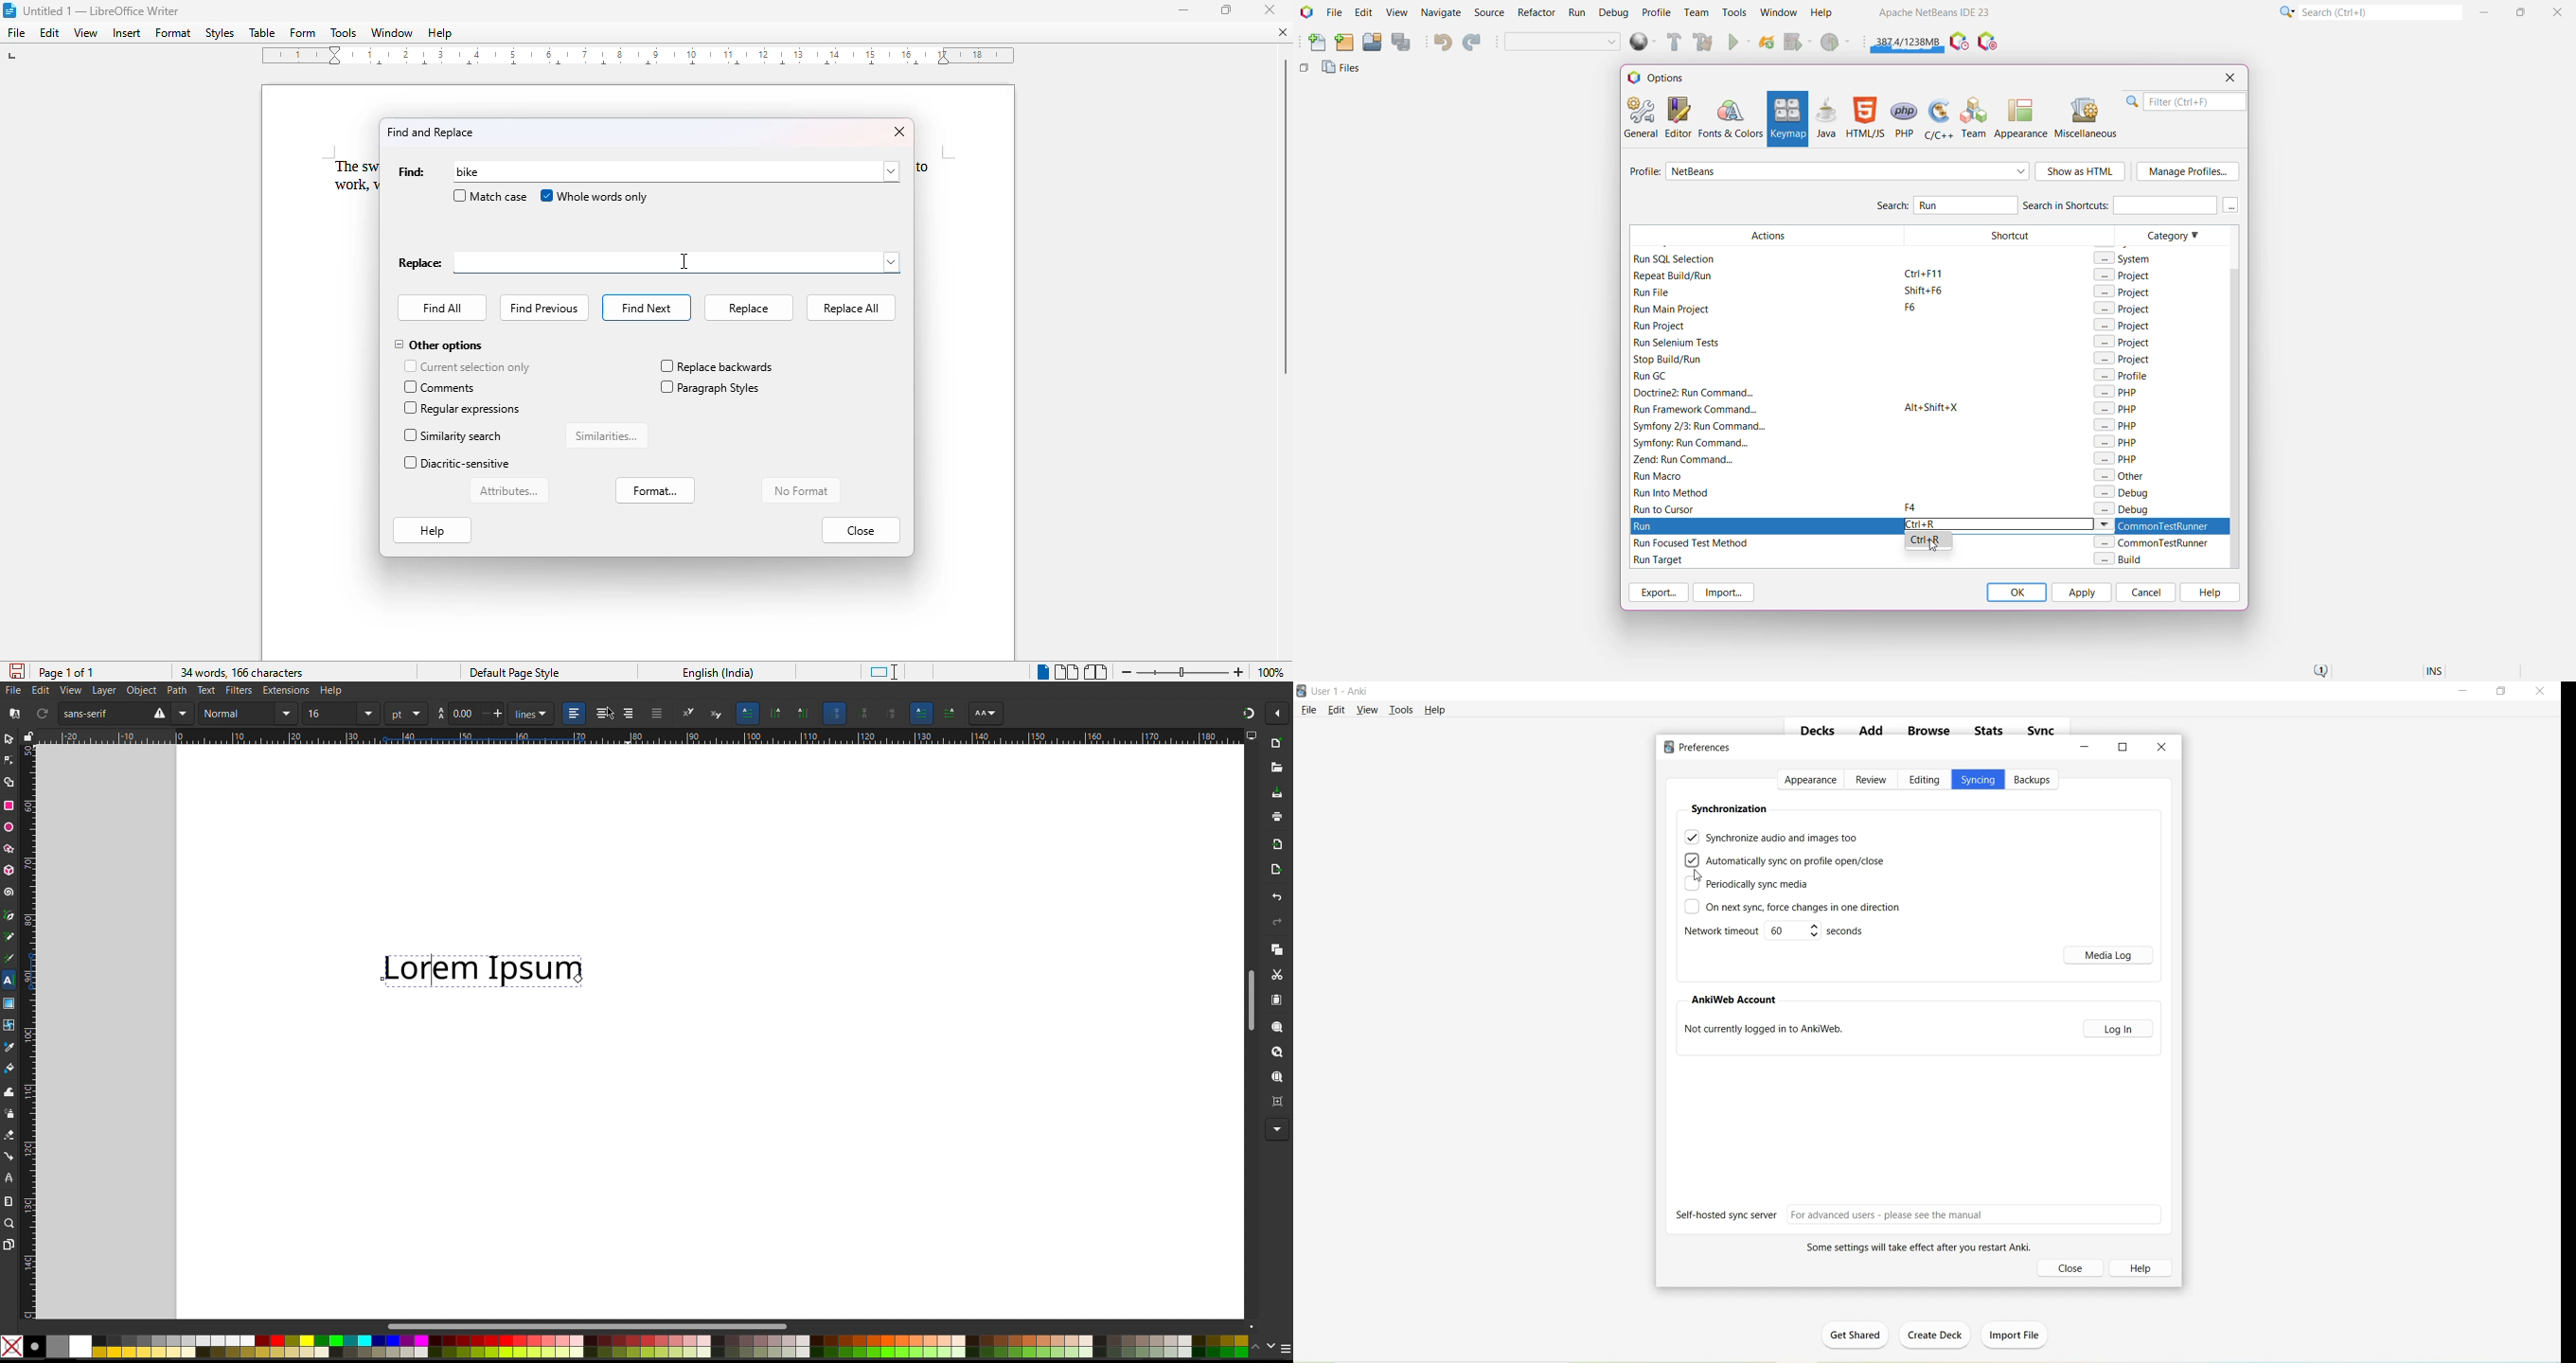 The height and width of the screenshot is (1372, 2576). I want to click on Close, so click(2073, 1268).